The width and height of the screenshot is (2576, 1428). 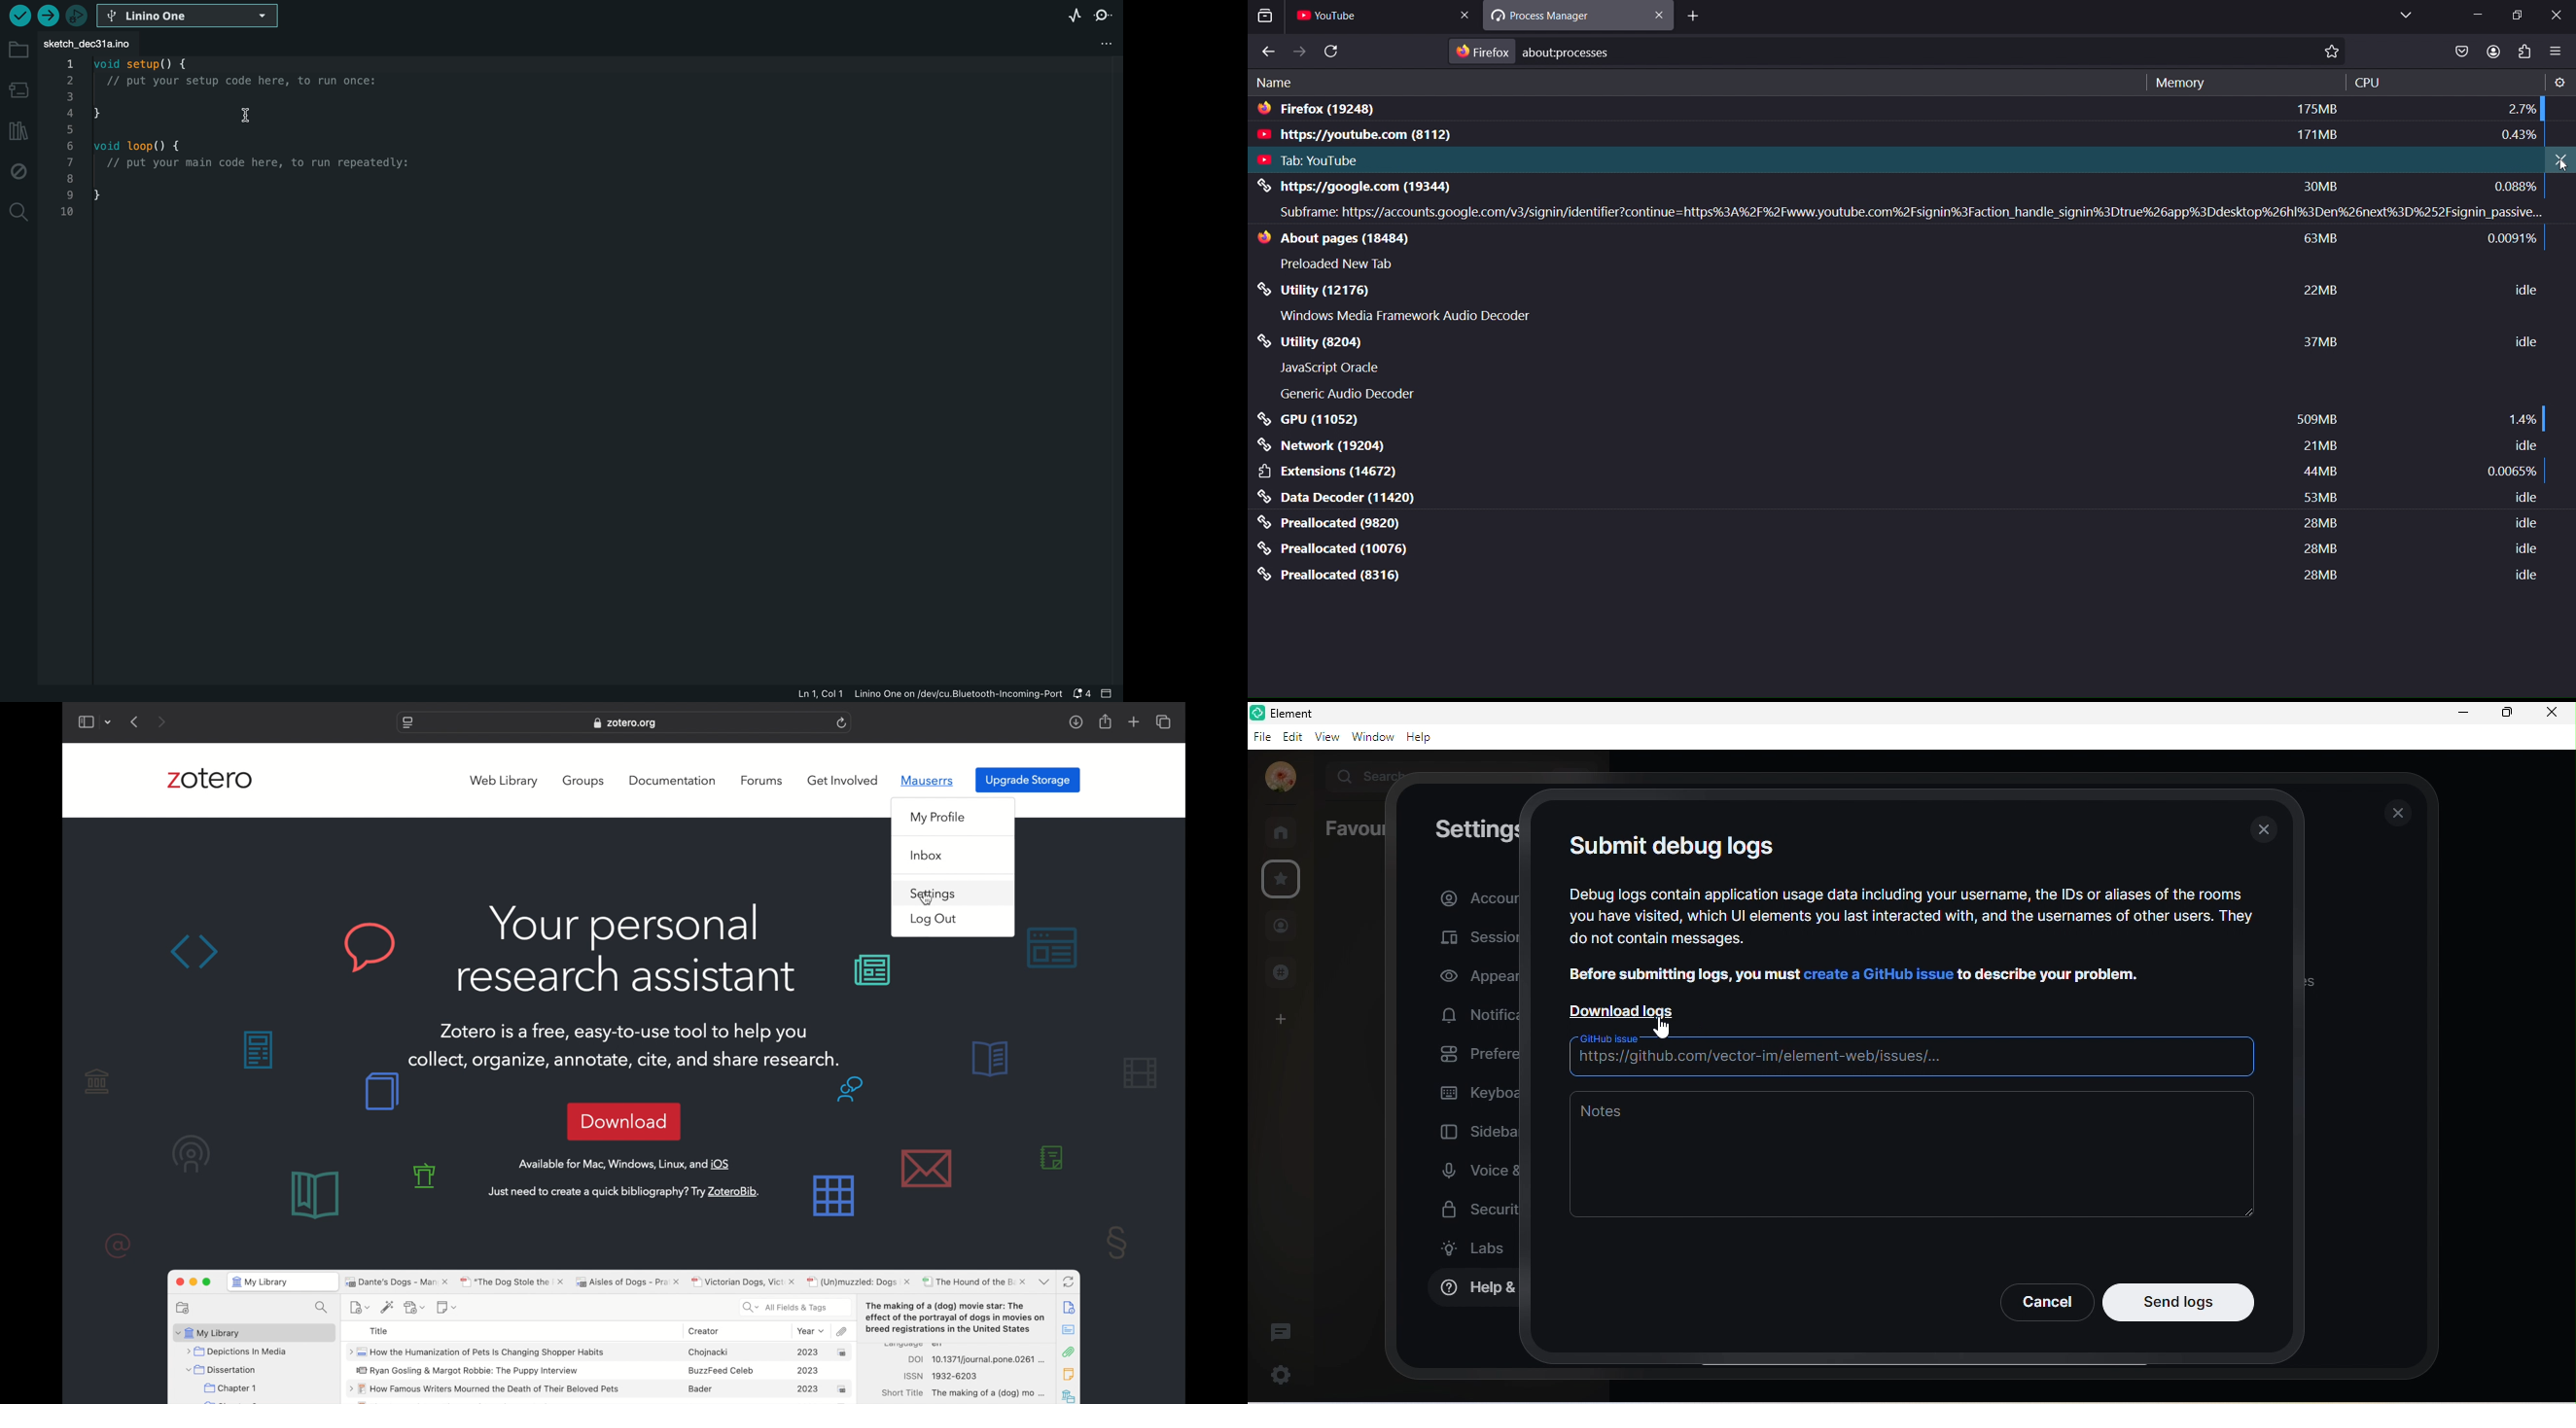 What do you see at coordinates (1468, 15) in the screenshot?
I see `close page` at bounding box center [1468, 15].